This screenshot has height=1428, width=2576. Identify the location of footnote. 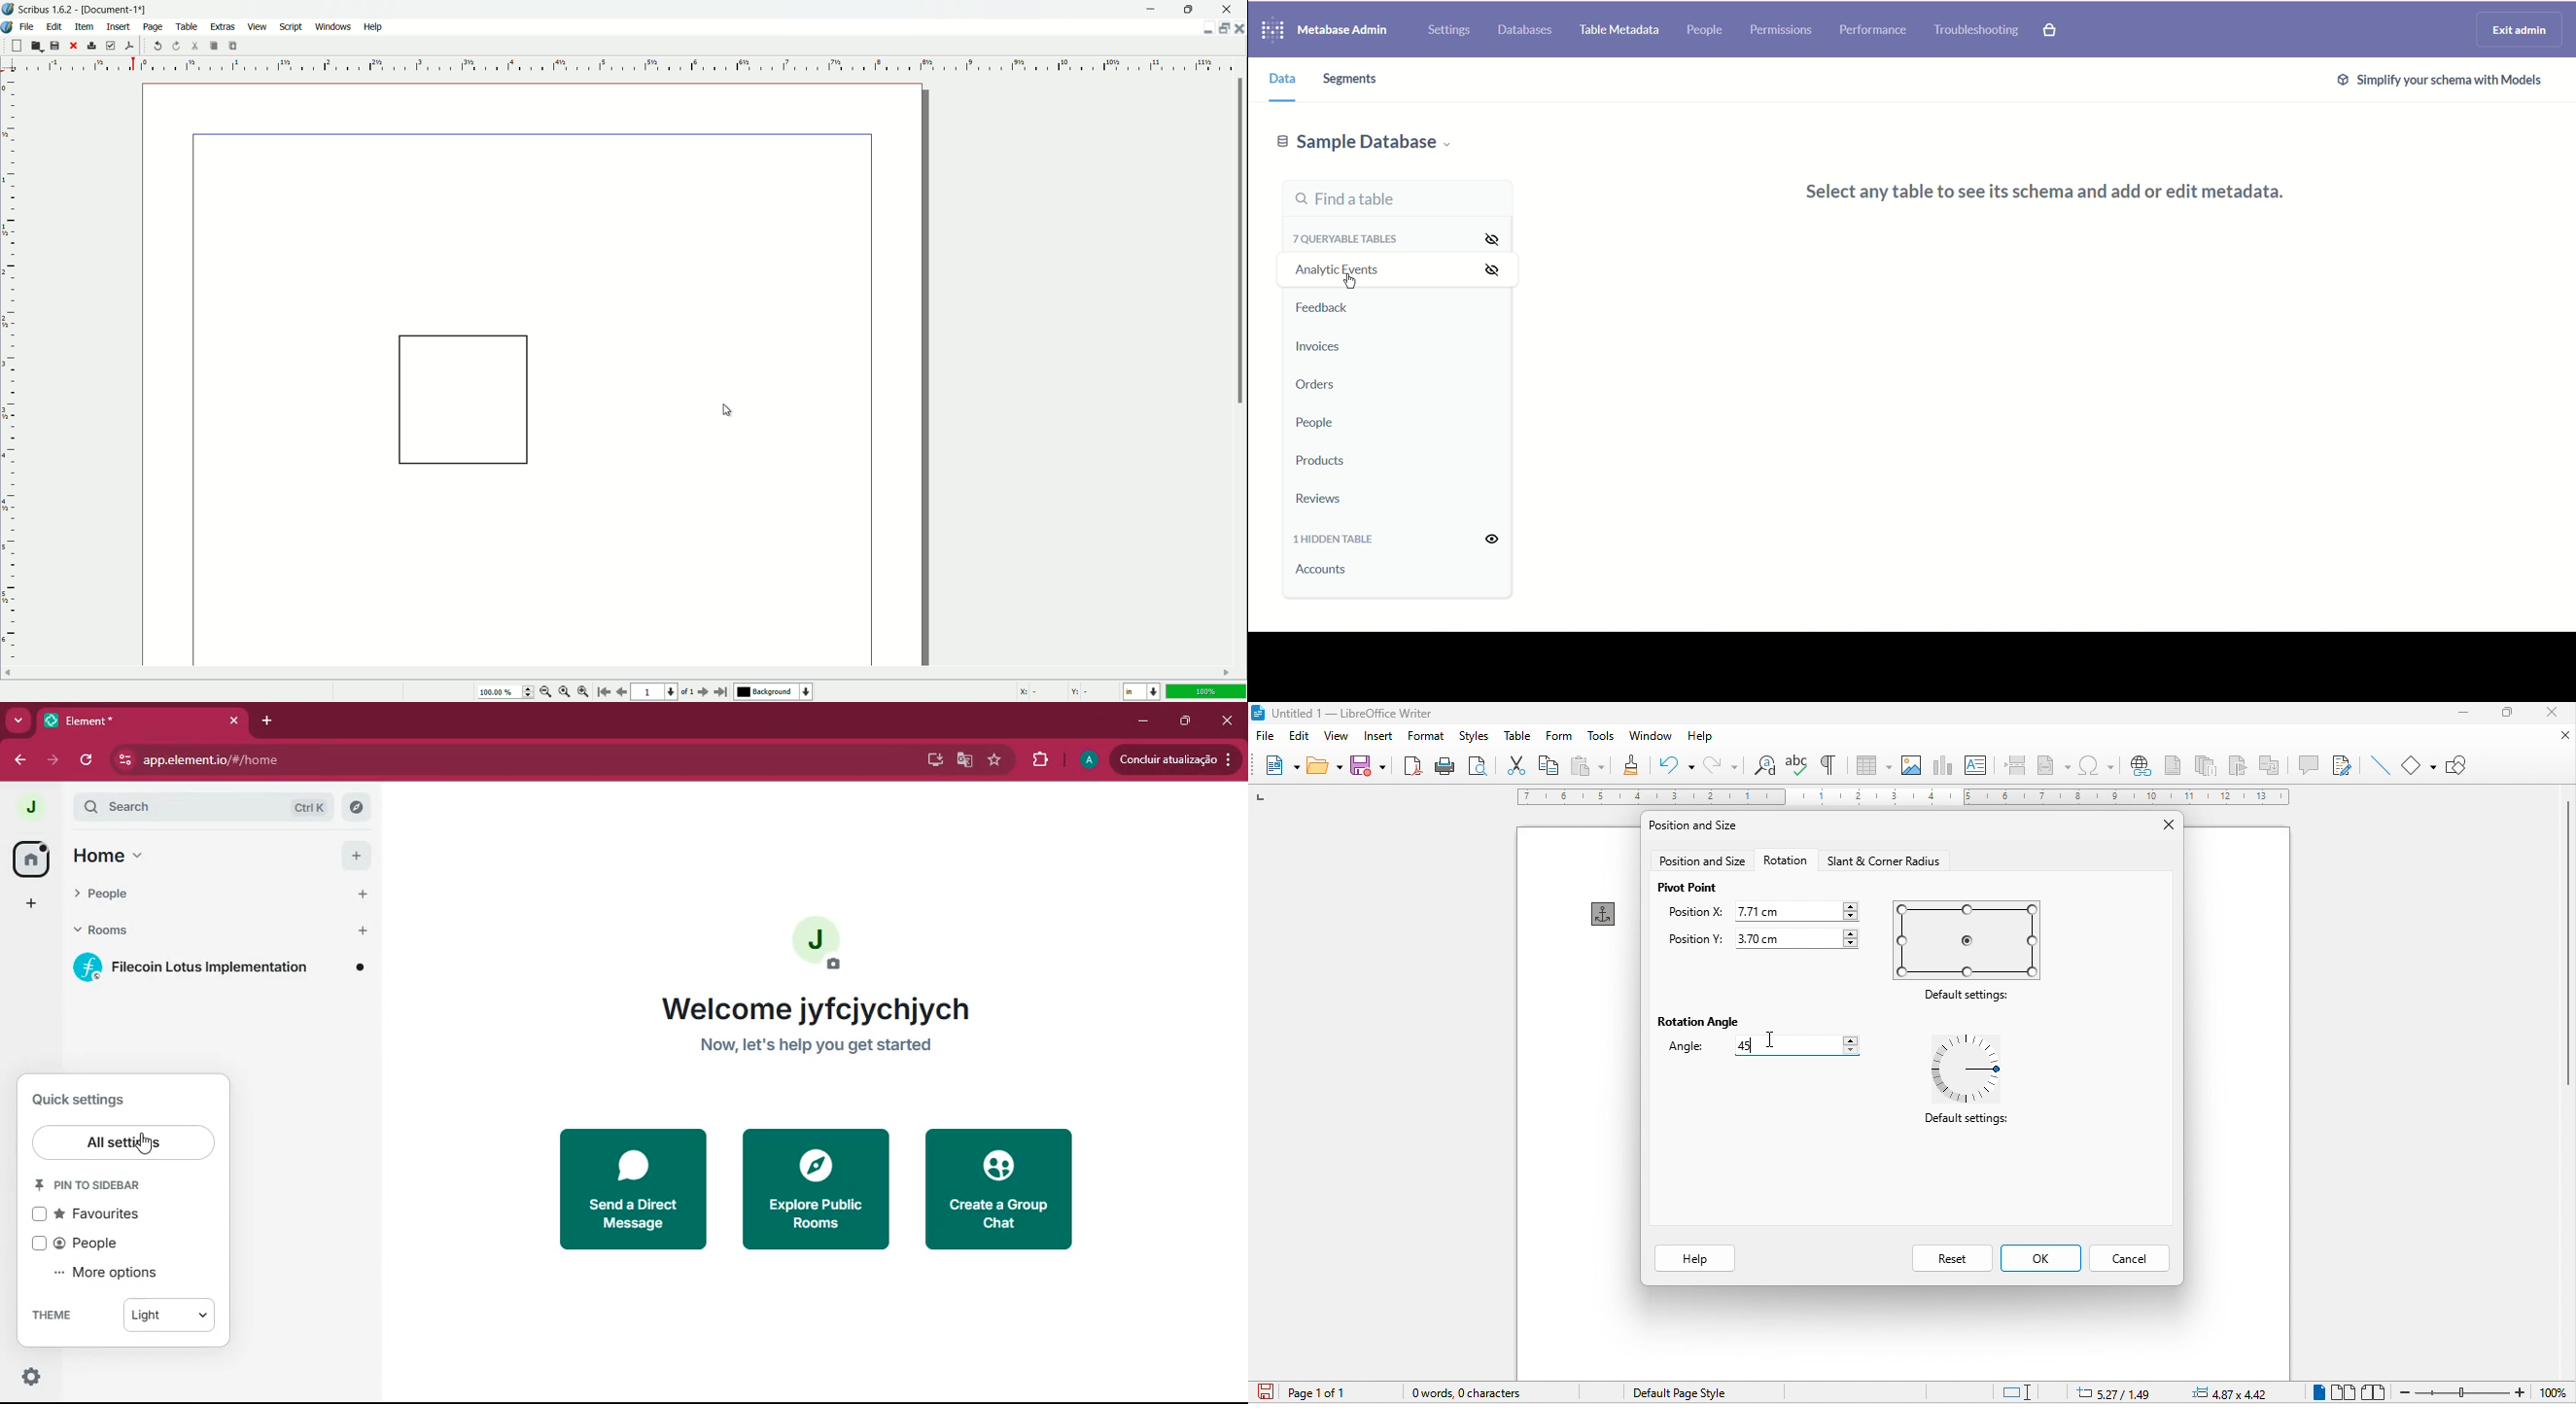
(2172, 764).